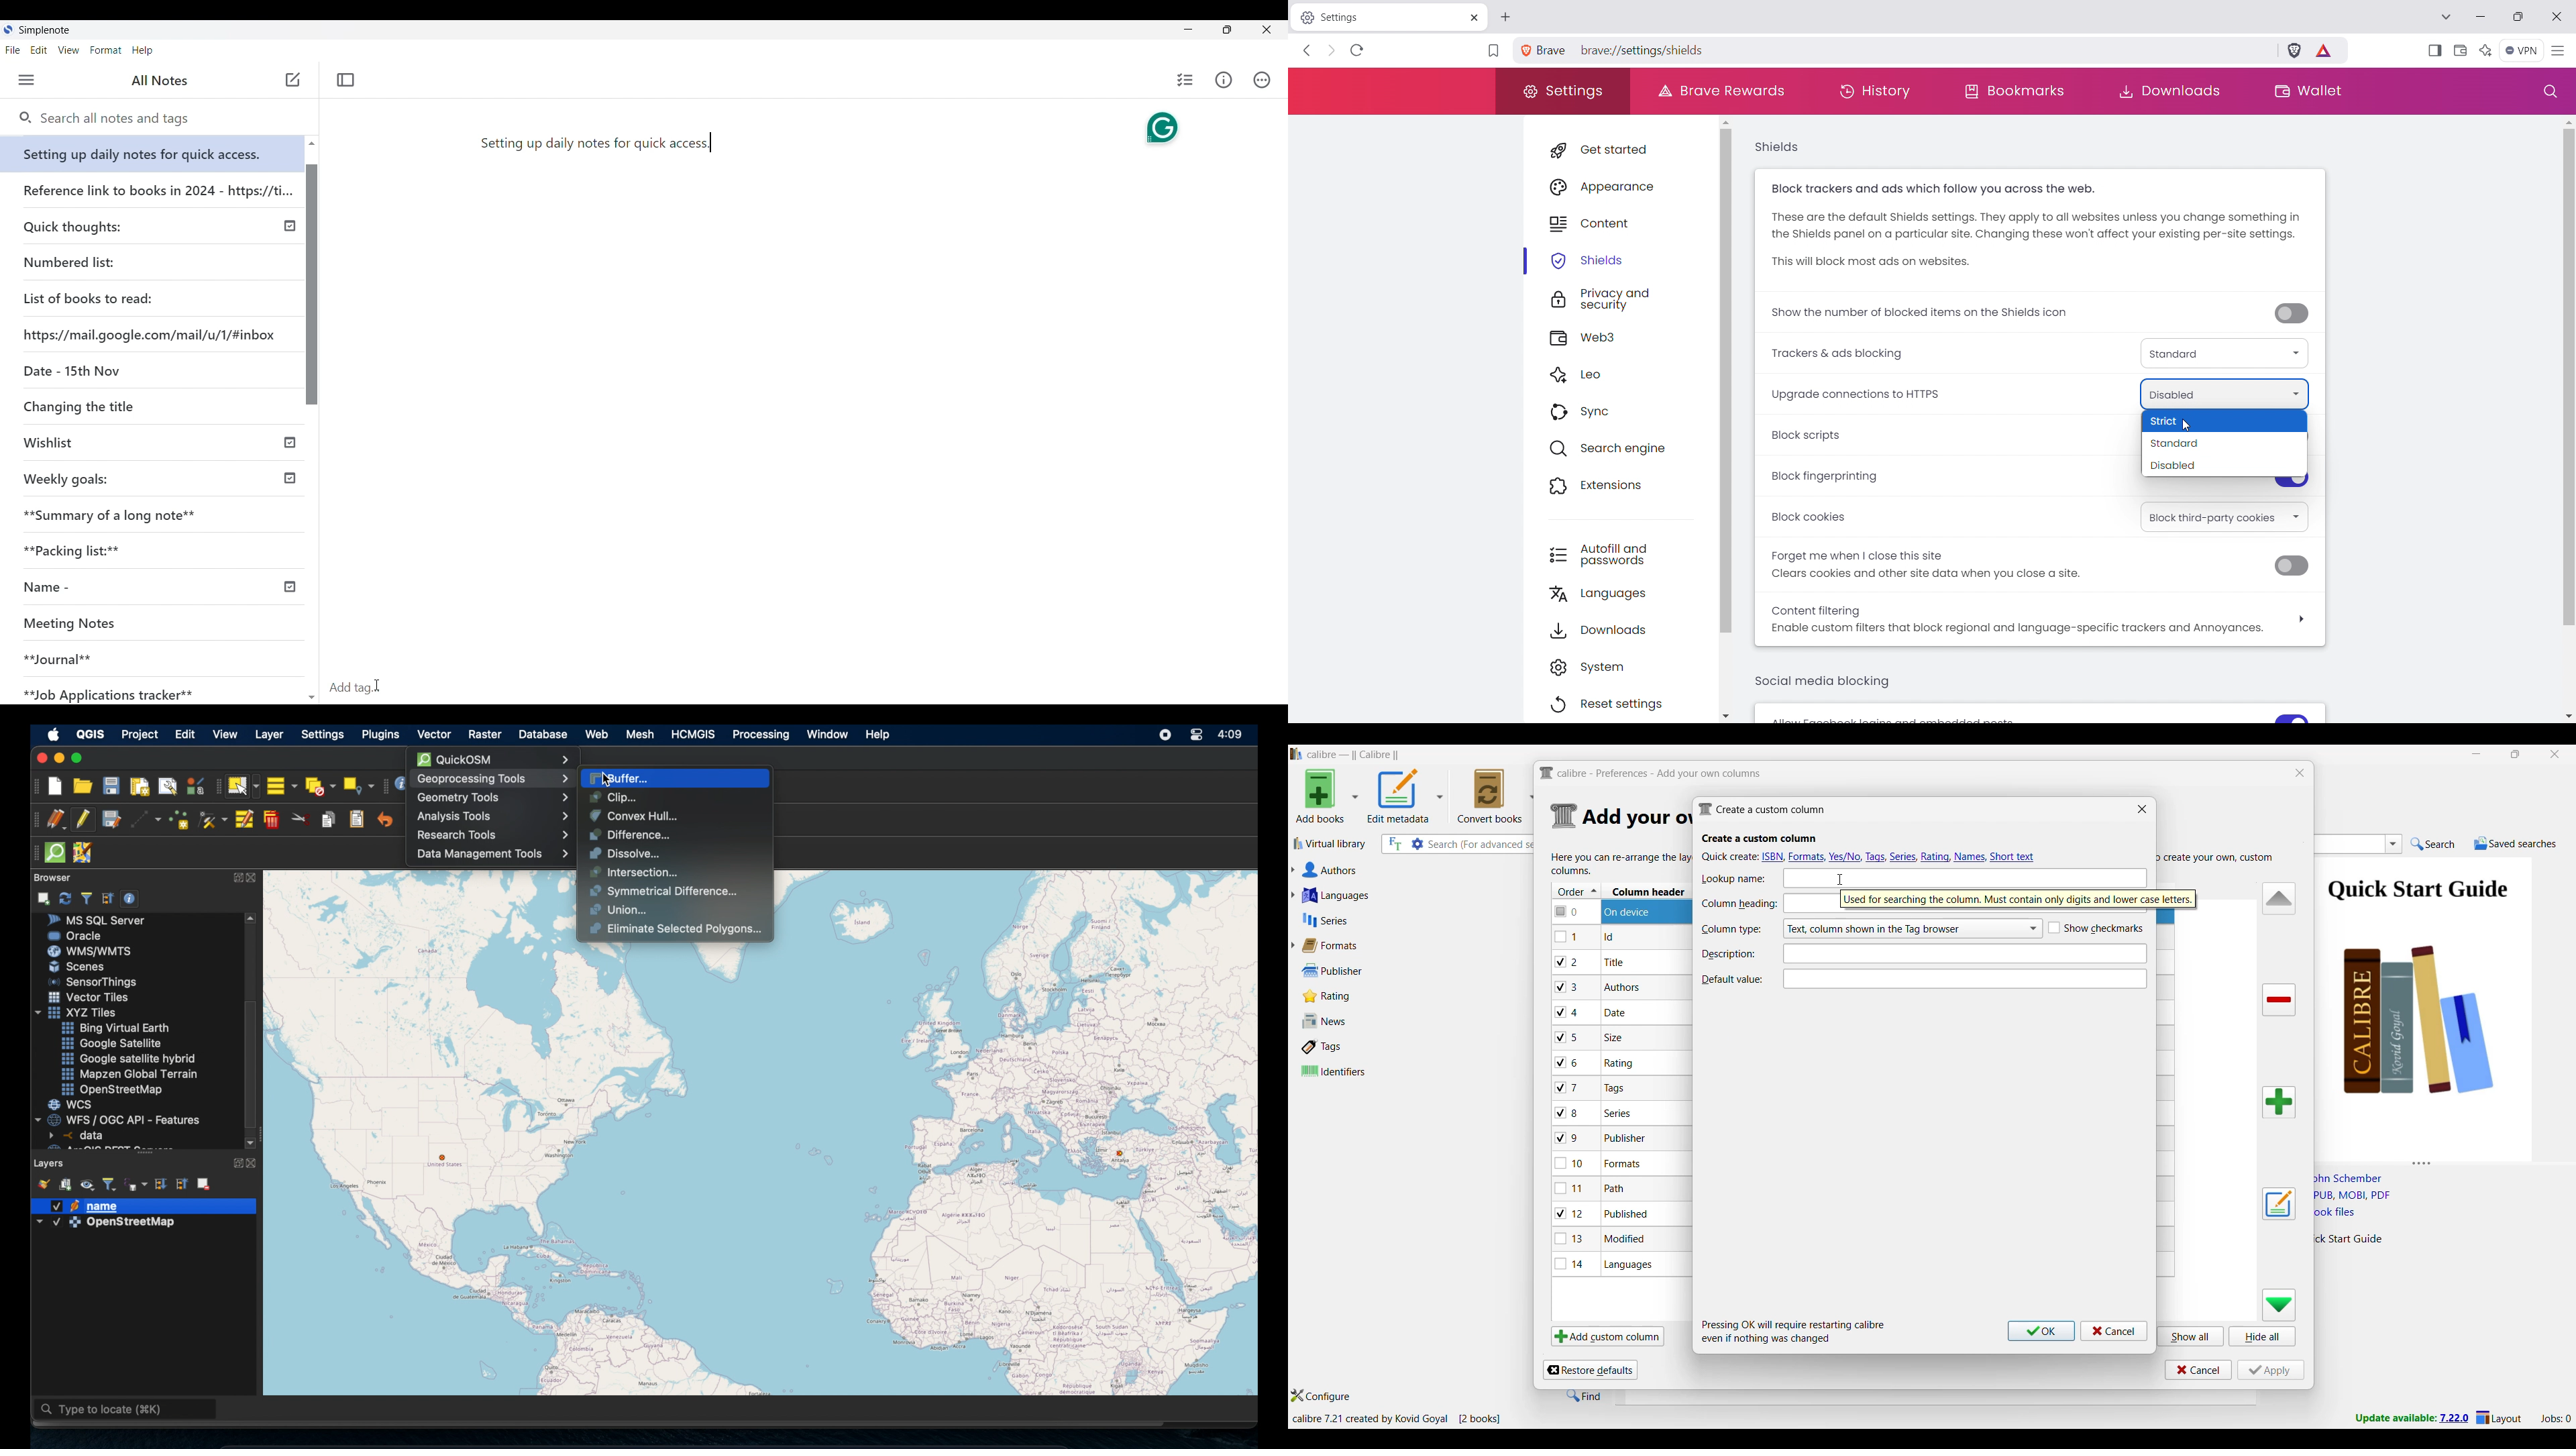  I want to click on Section title, so click(1760, 839).